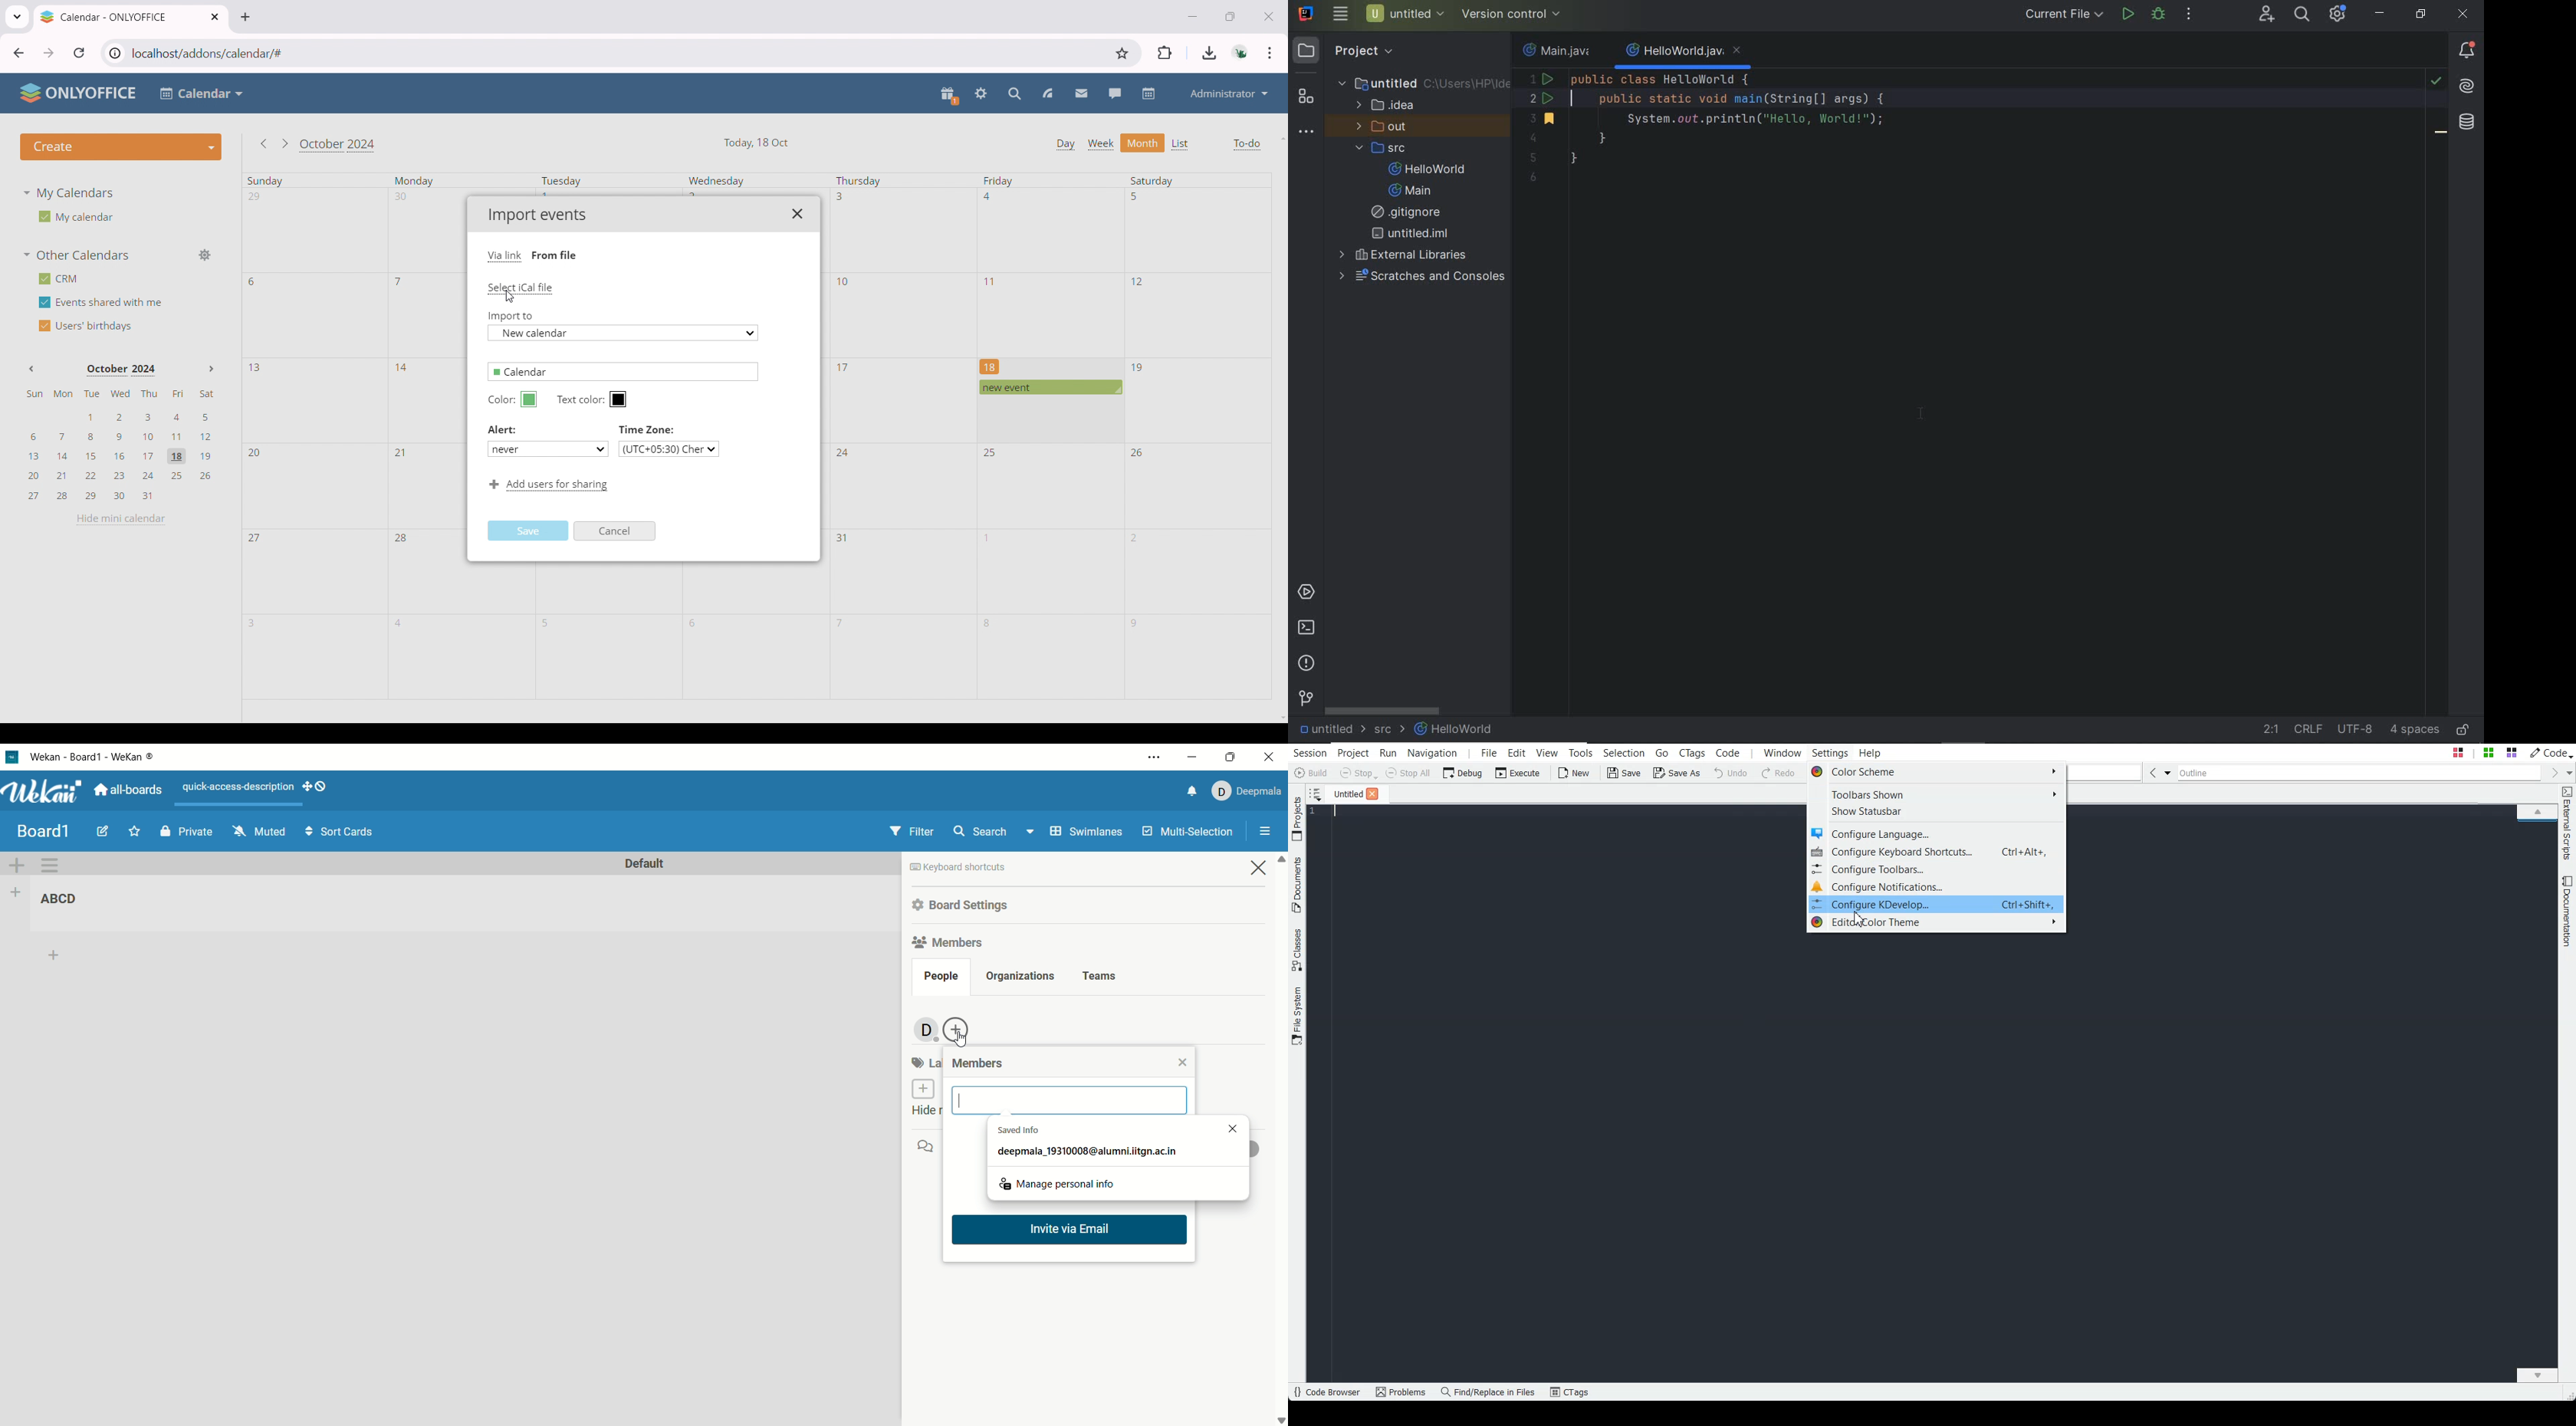 The width and height of the screenshot is (2576, 1428). I want to click on default, so click(643, 864).